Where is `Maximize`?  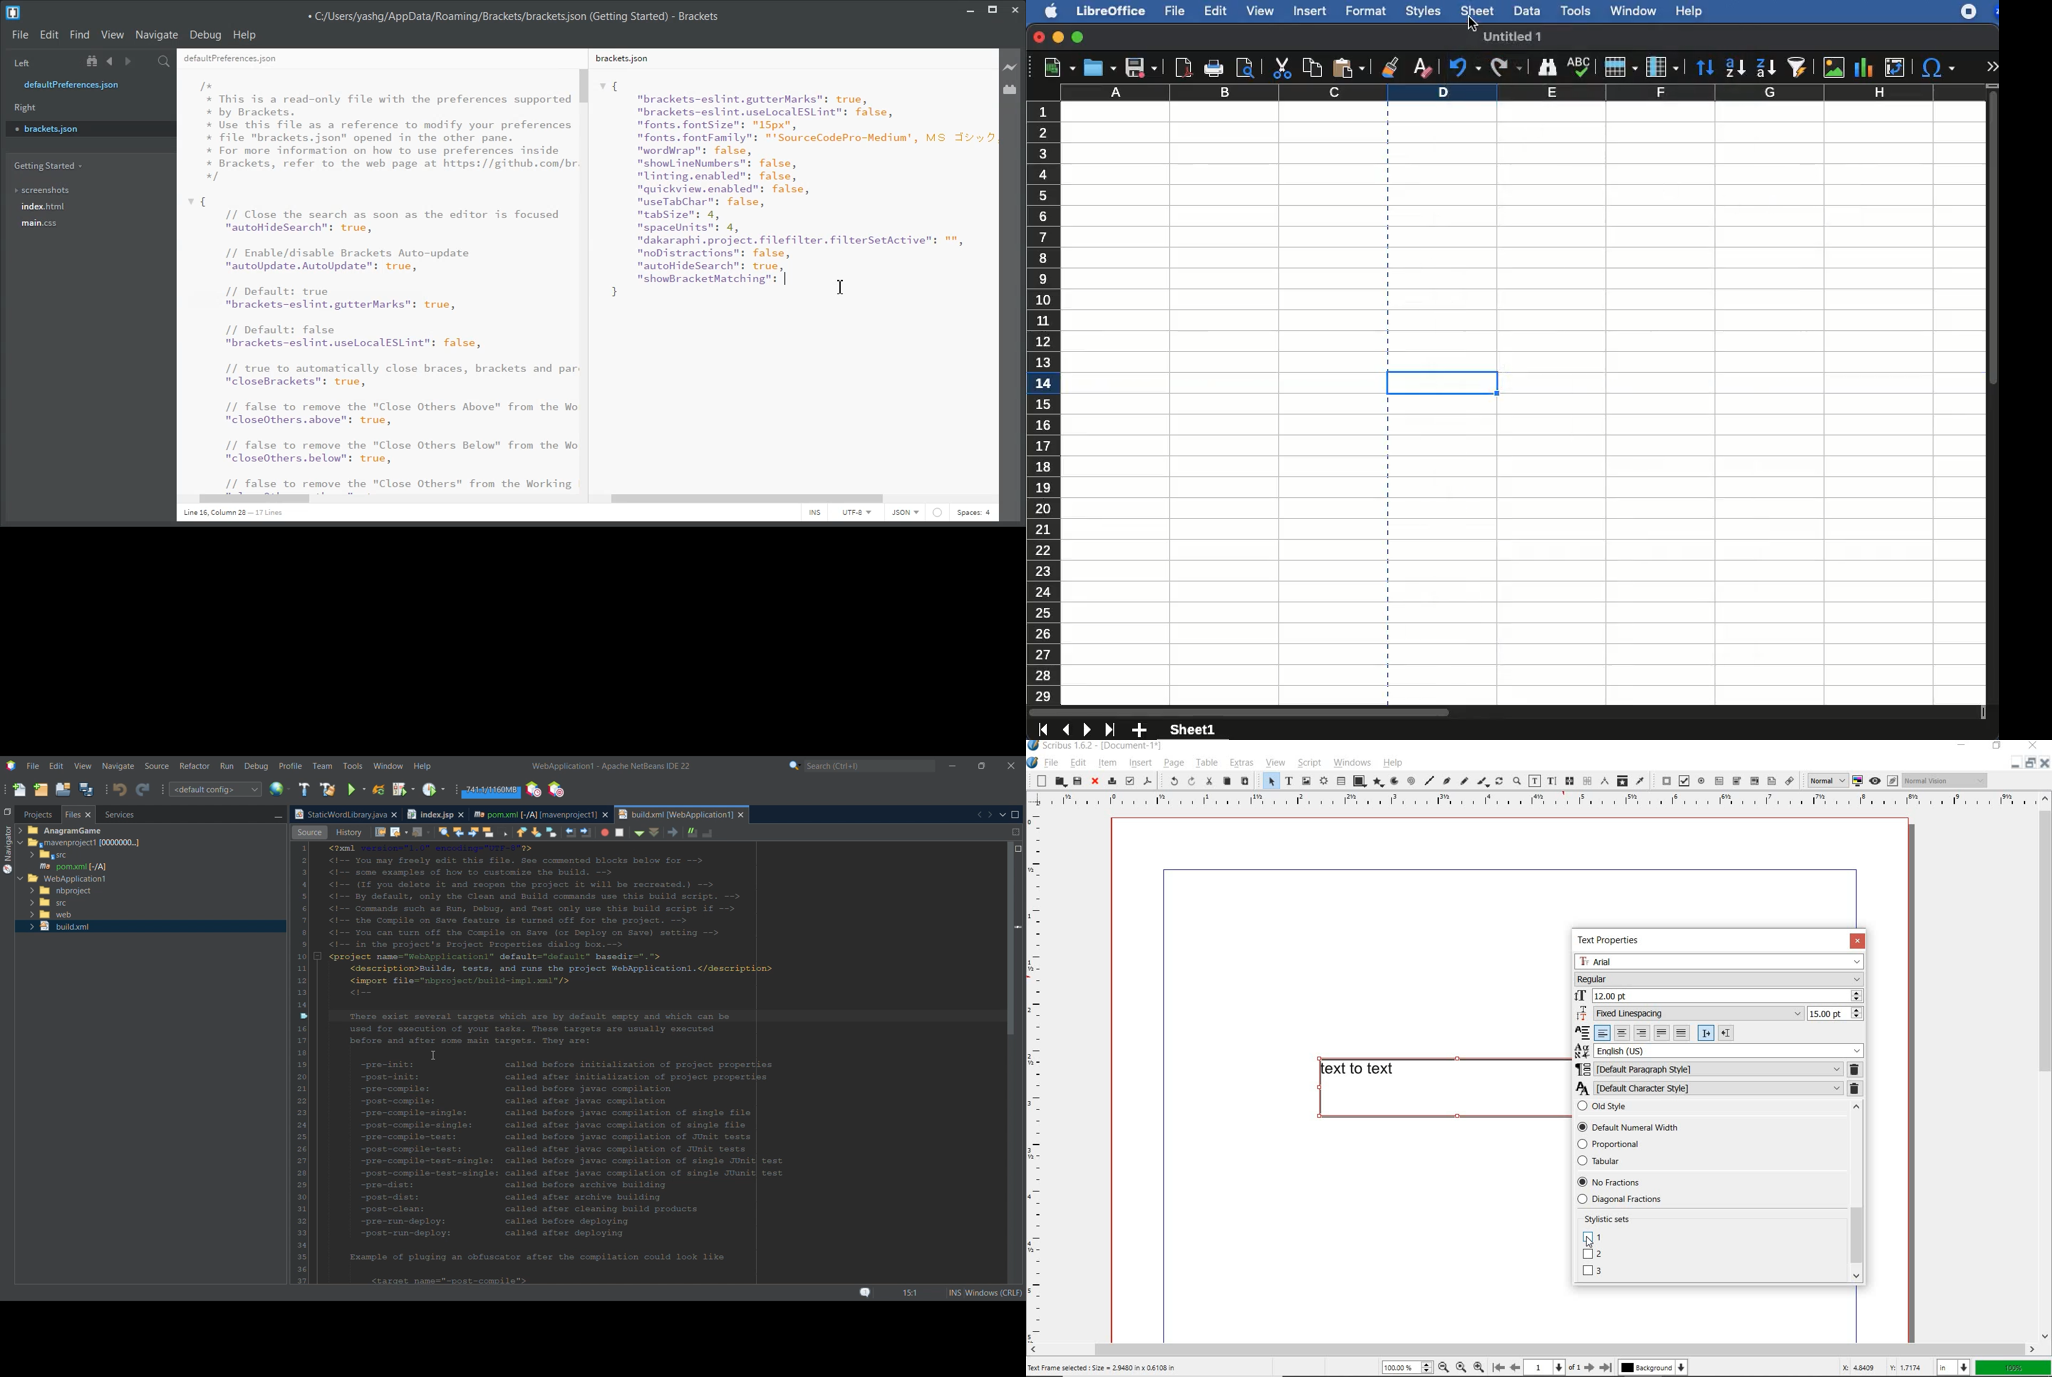
Maximize is located at coordinates (993, 8).